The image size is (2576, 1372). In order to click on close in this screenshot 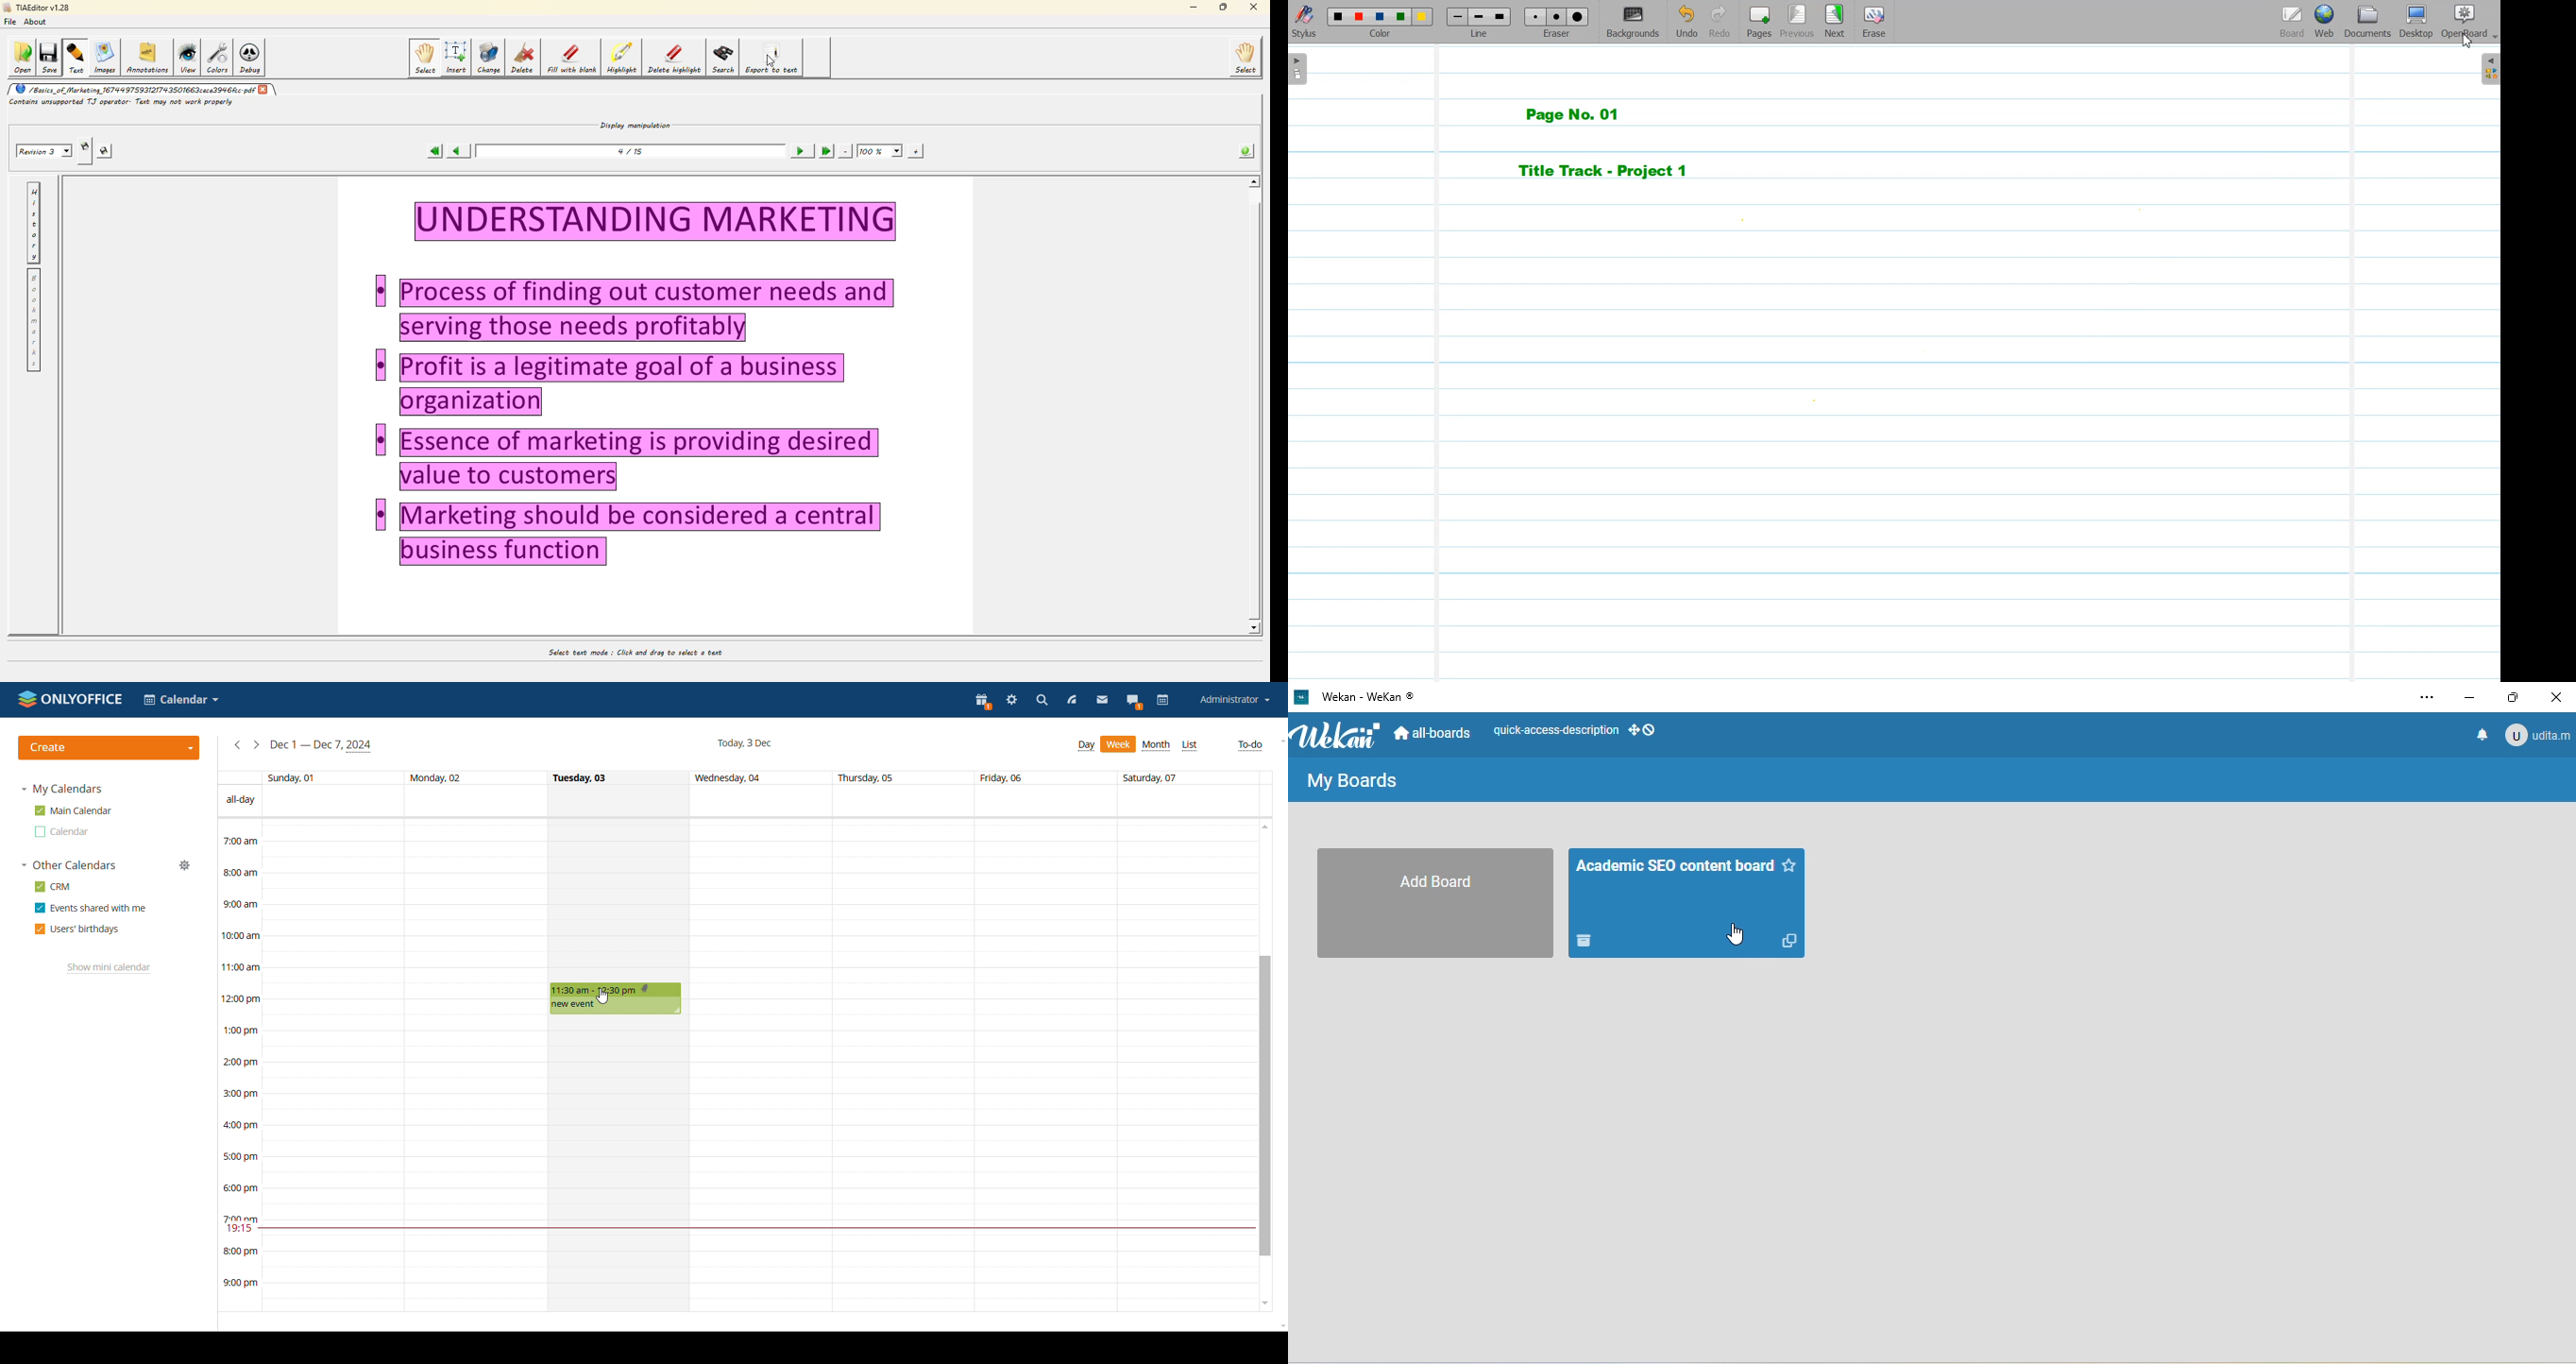, I will do `click(2559, 696)`.